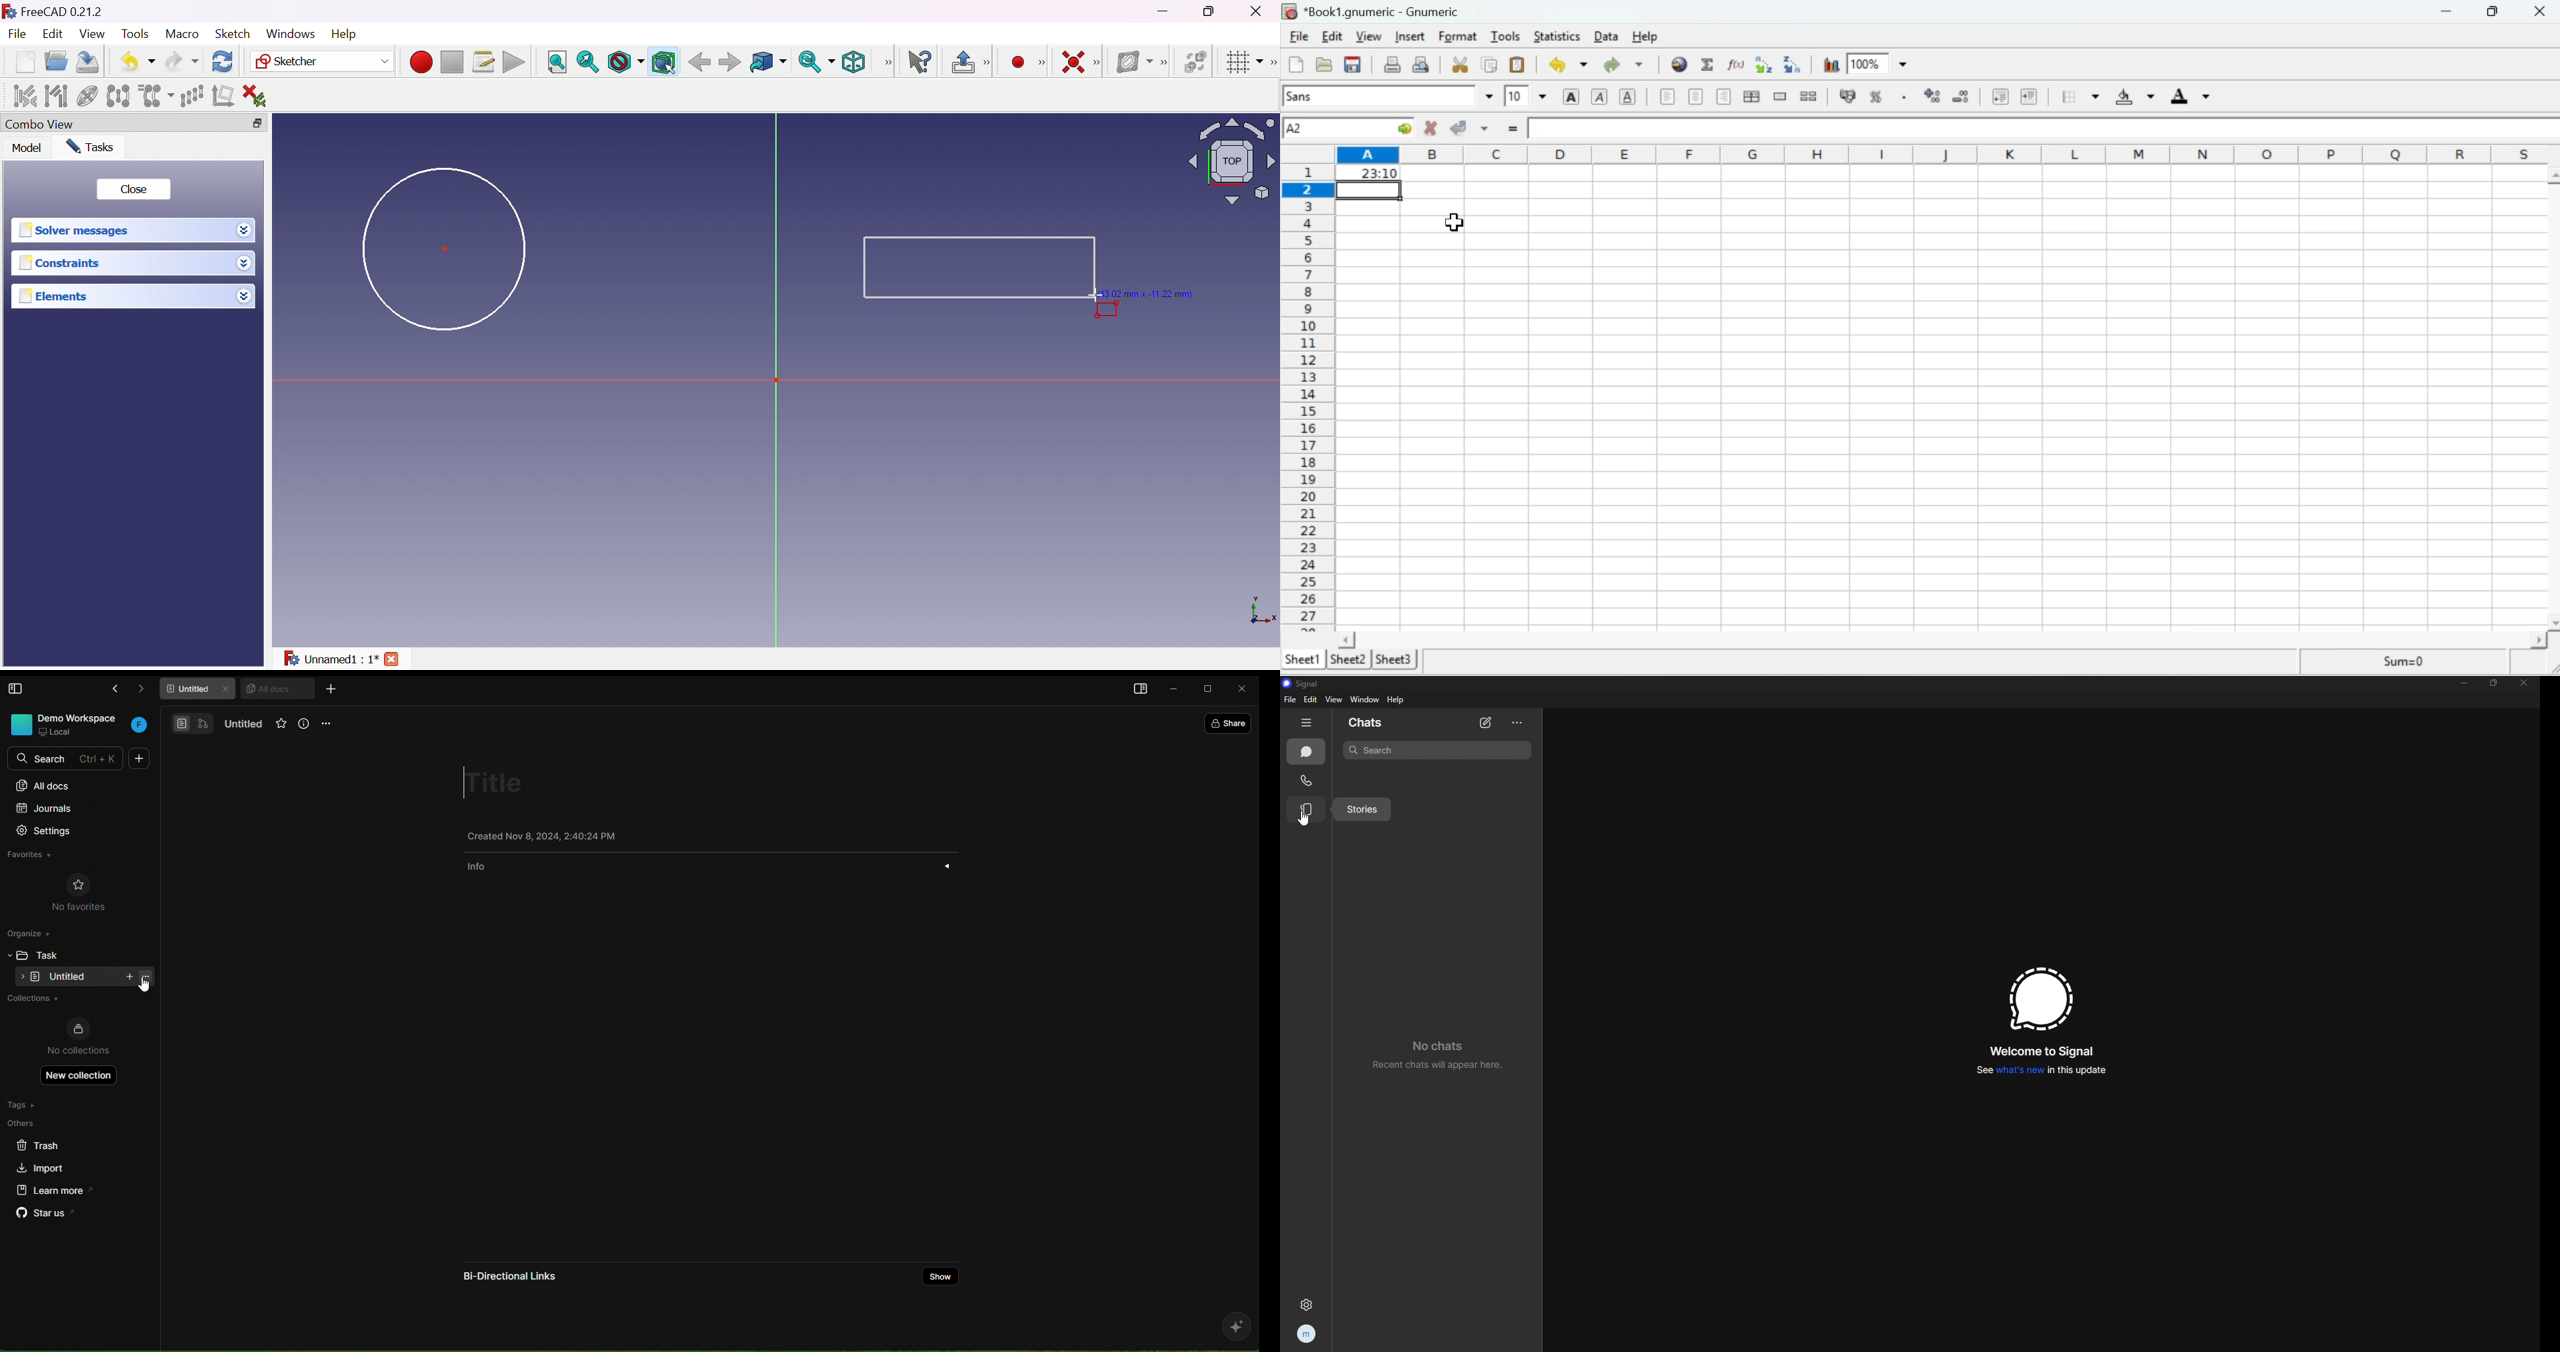 The height and width of the screenshot is (1372, 2576). I want to click on Rectangle, so click(979, 267).